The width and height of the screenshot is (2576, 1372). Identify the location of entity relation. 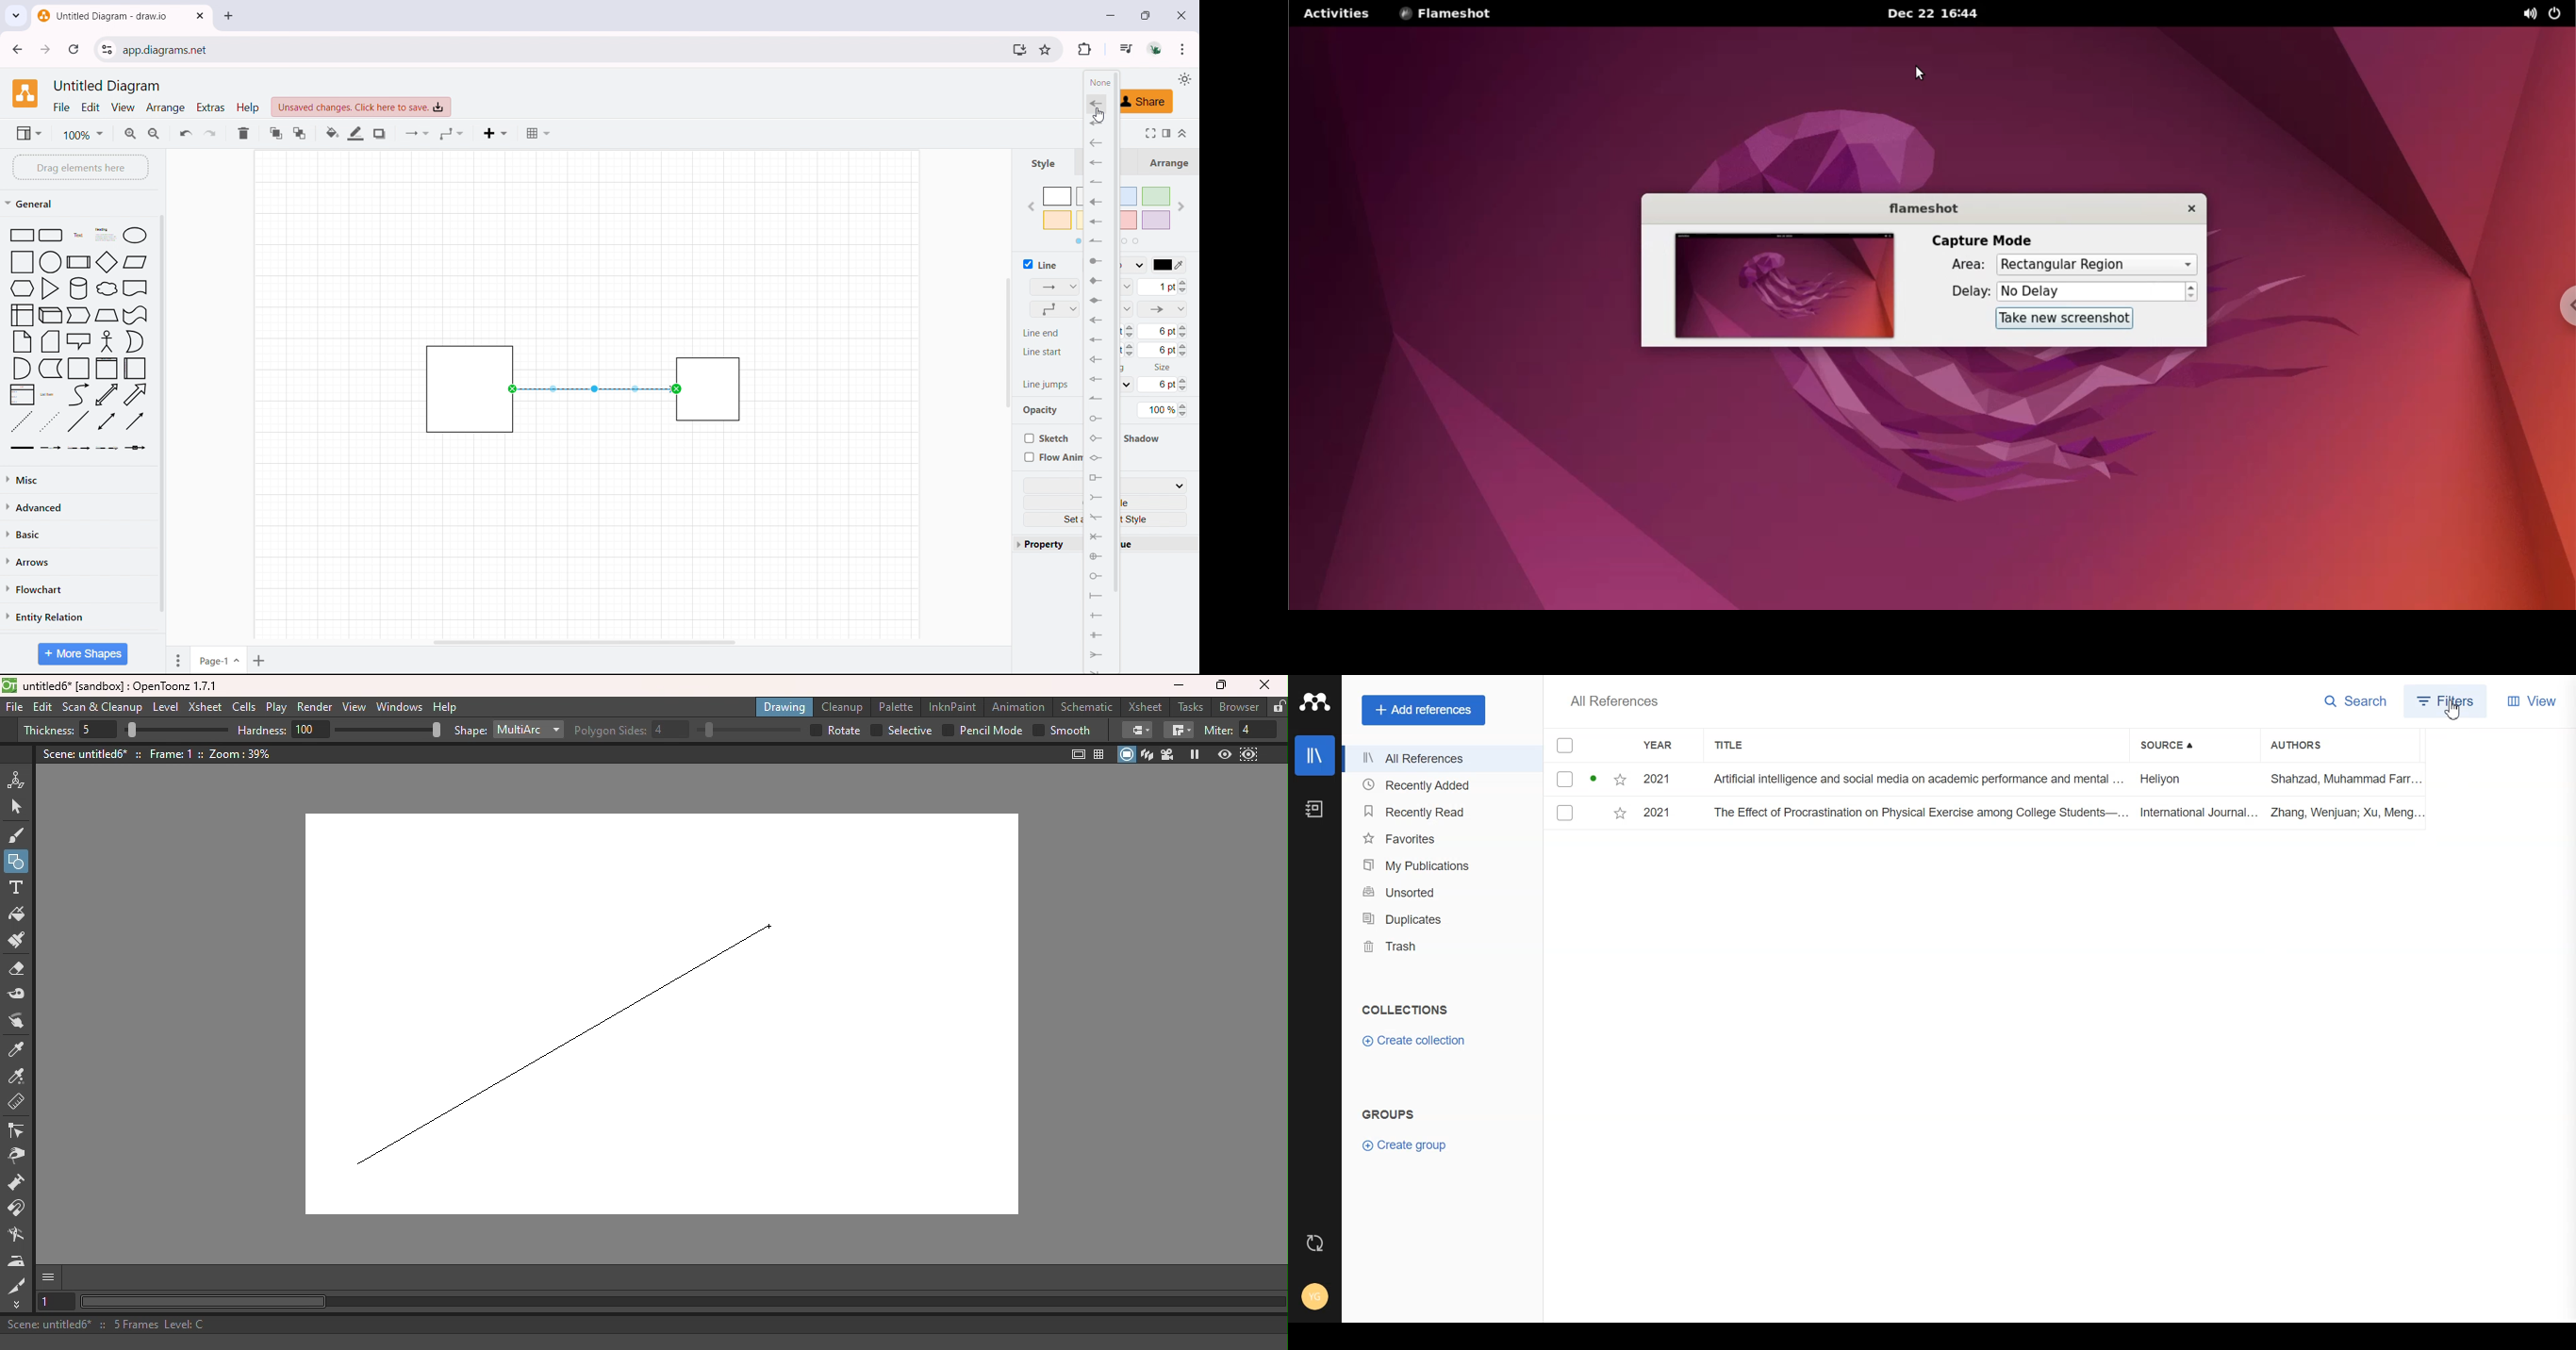
(78, 617).